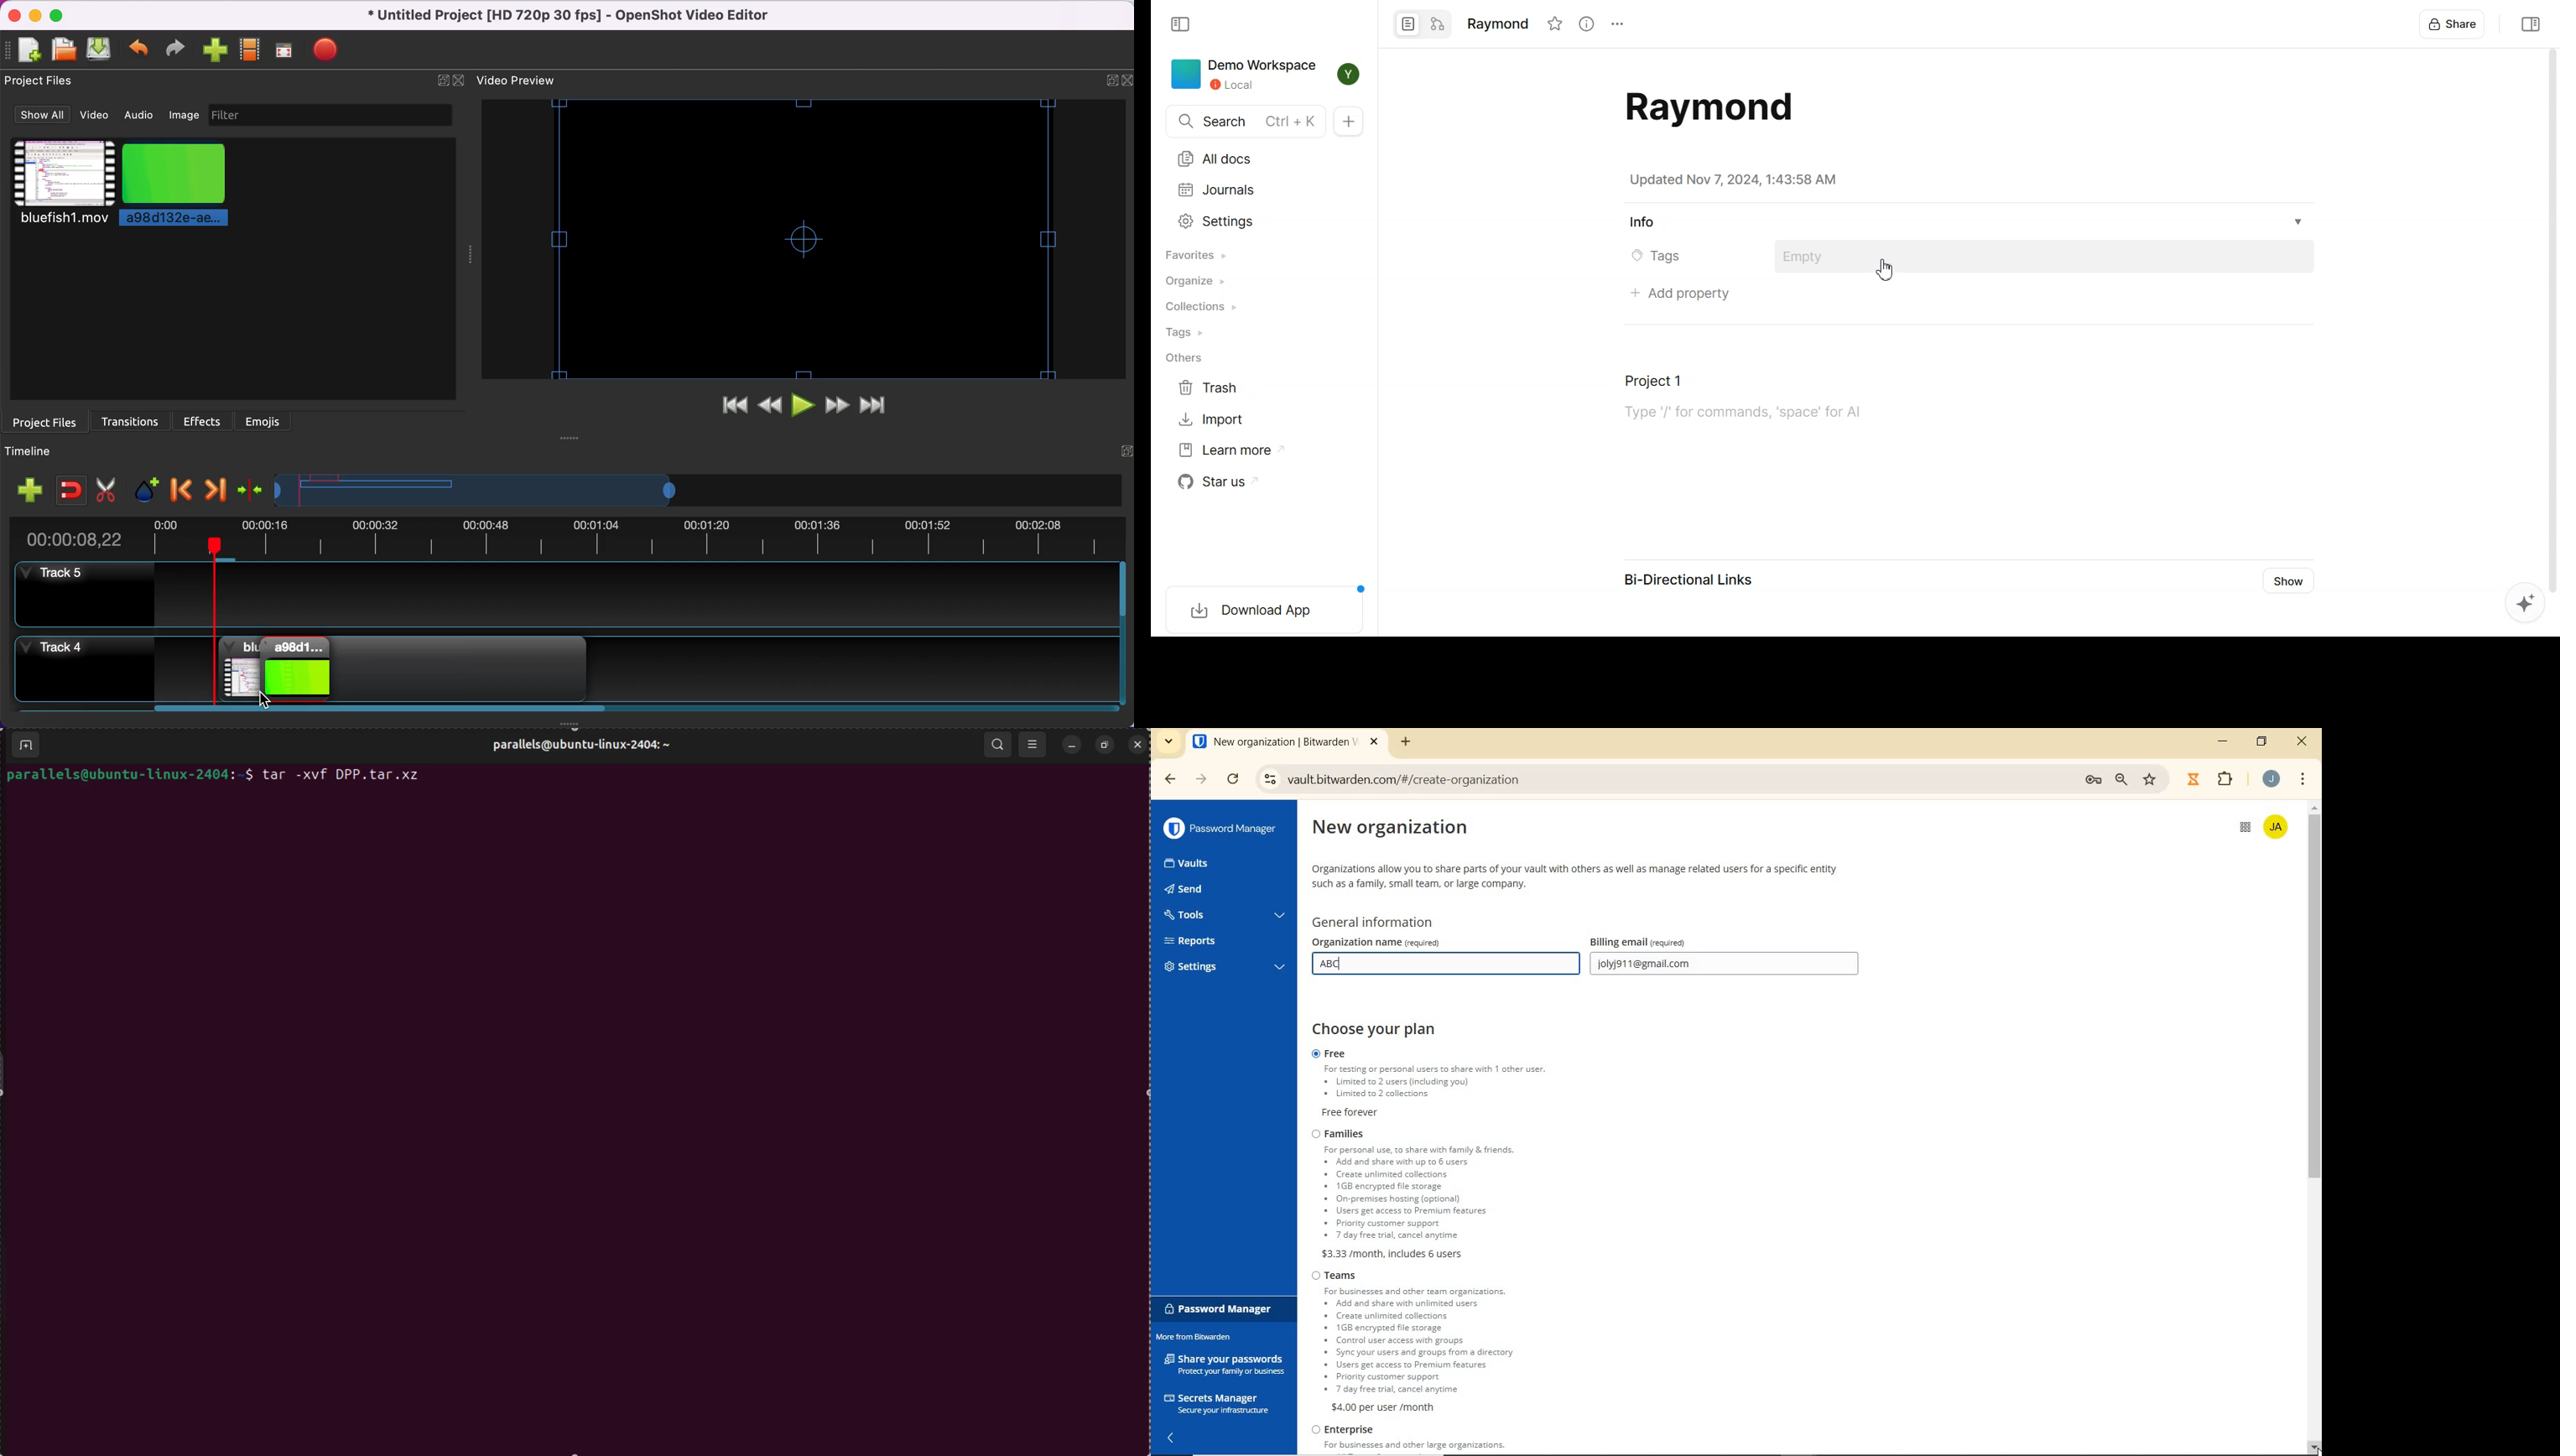 The height and width of the screenshot is (1456, 2576). Describe the element at coordinates (2520, 605) in the screenshot. I see `Suggestion` at that location.